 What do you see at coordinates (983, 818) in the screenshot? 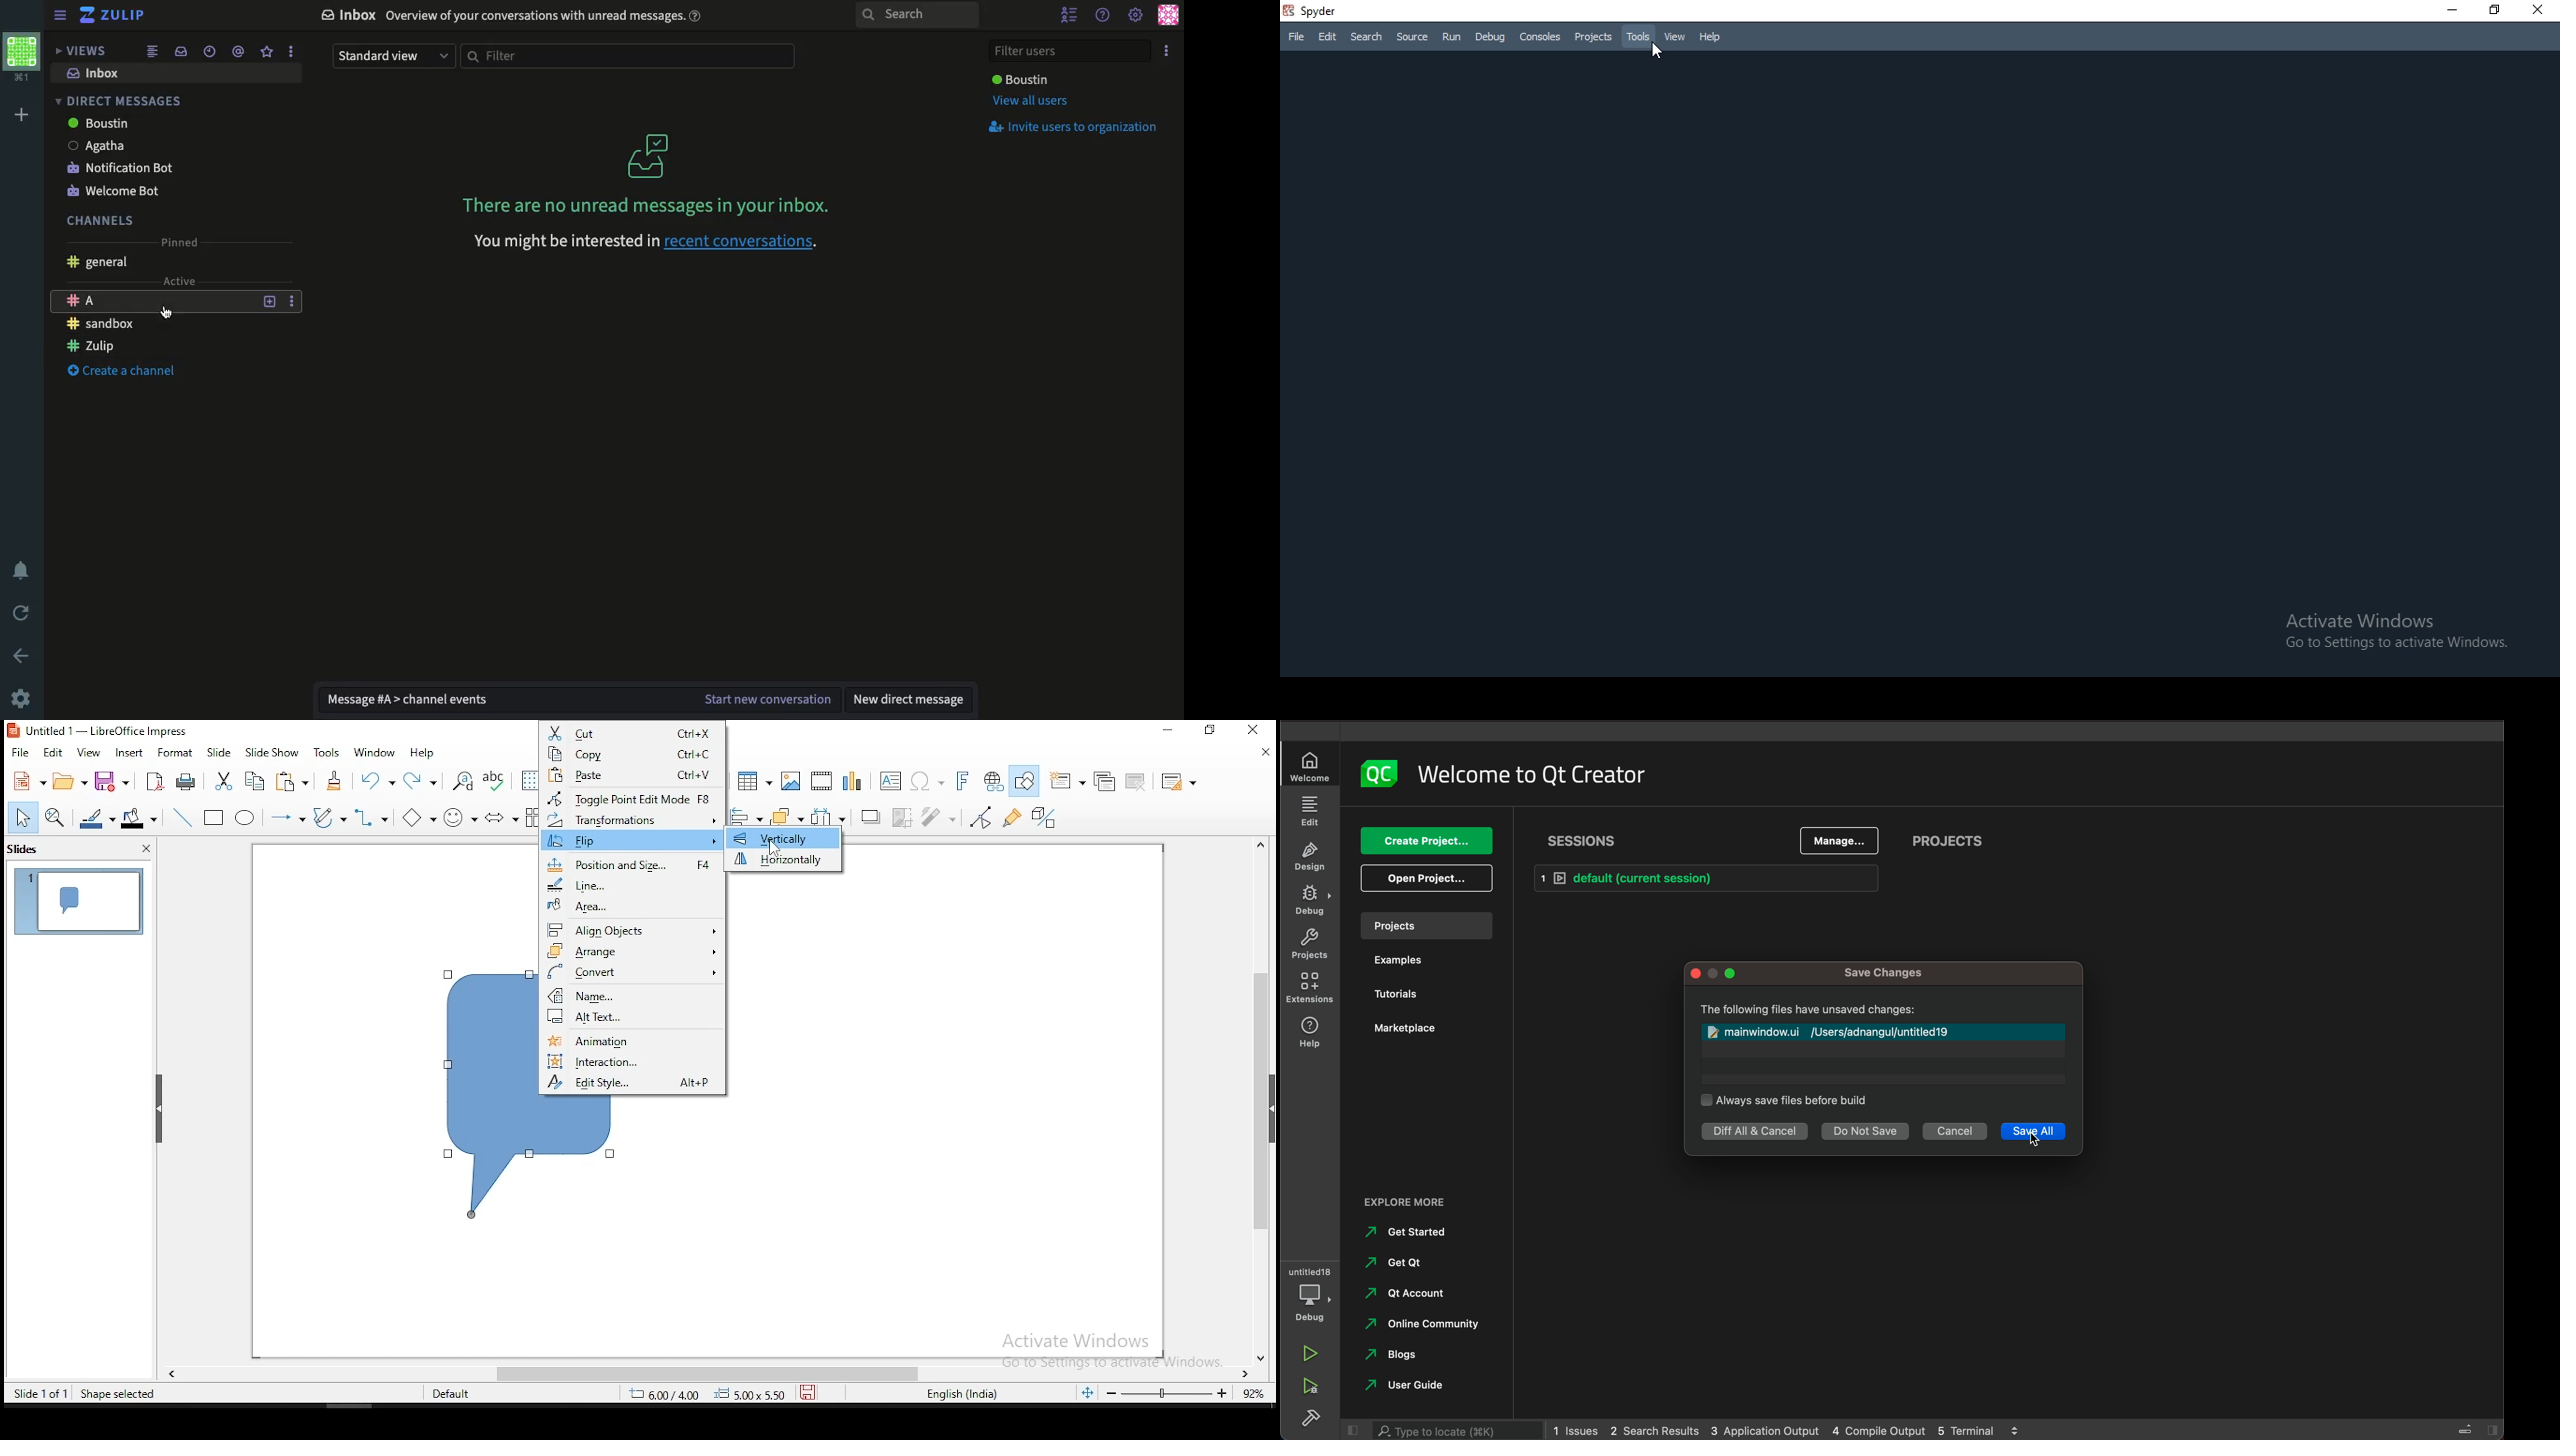
I see `toggle point edit mode` at bounding box center [983, 818].